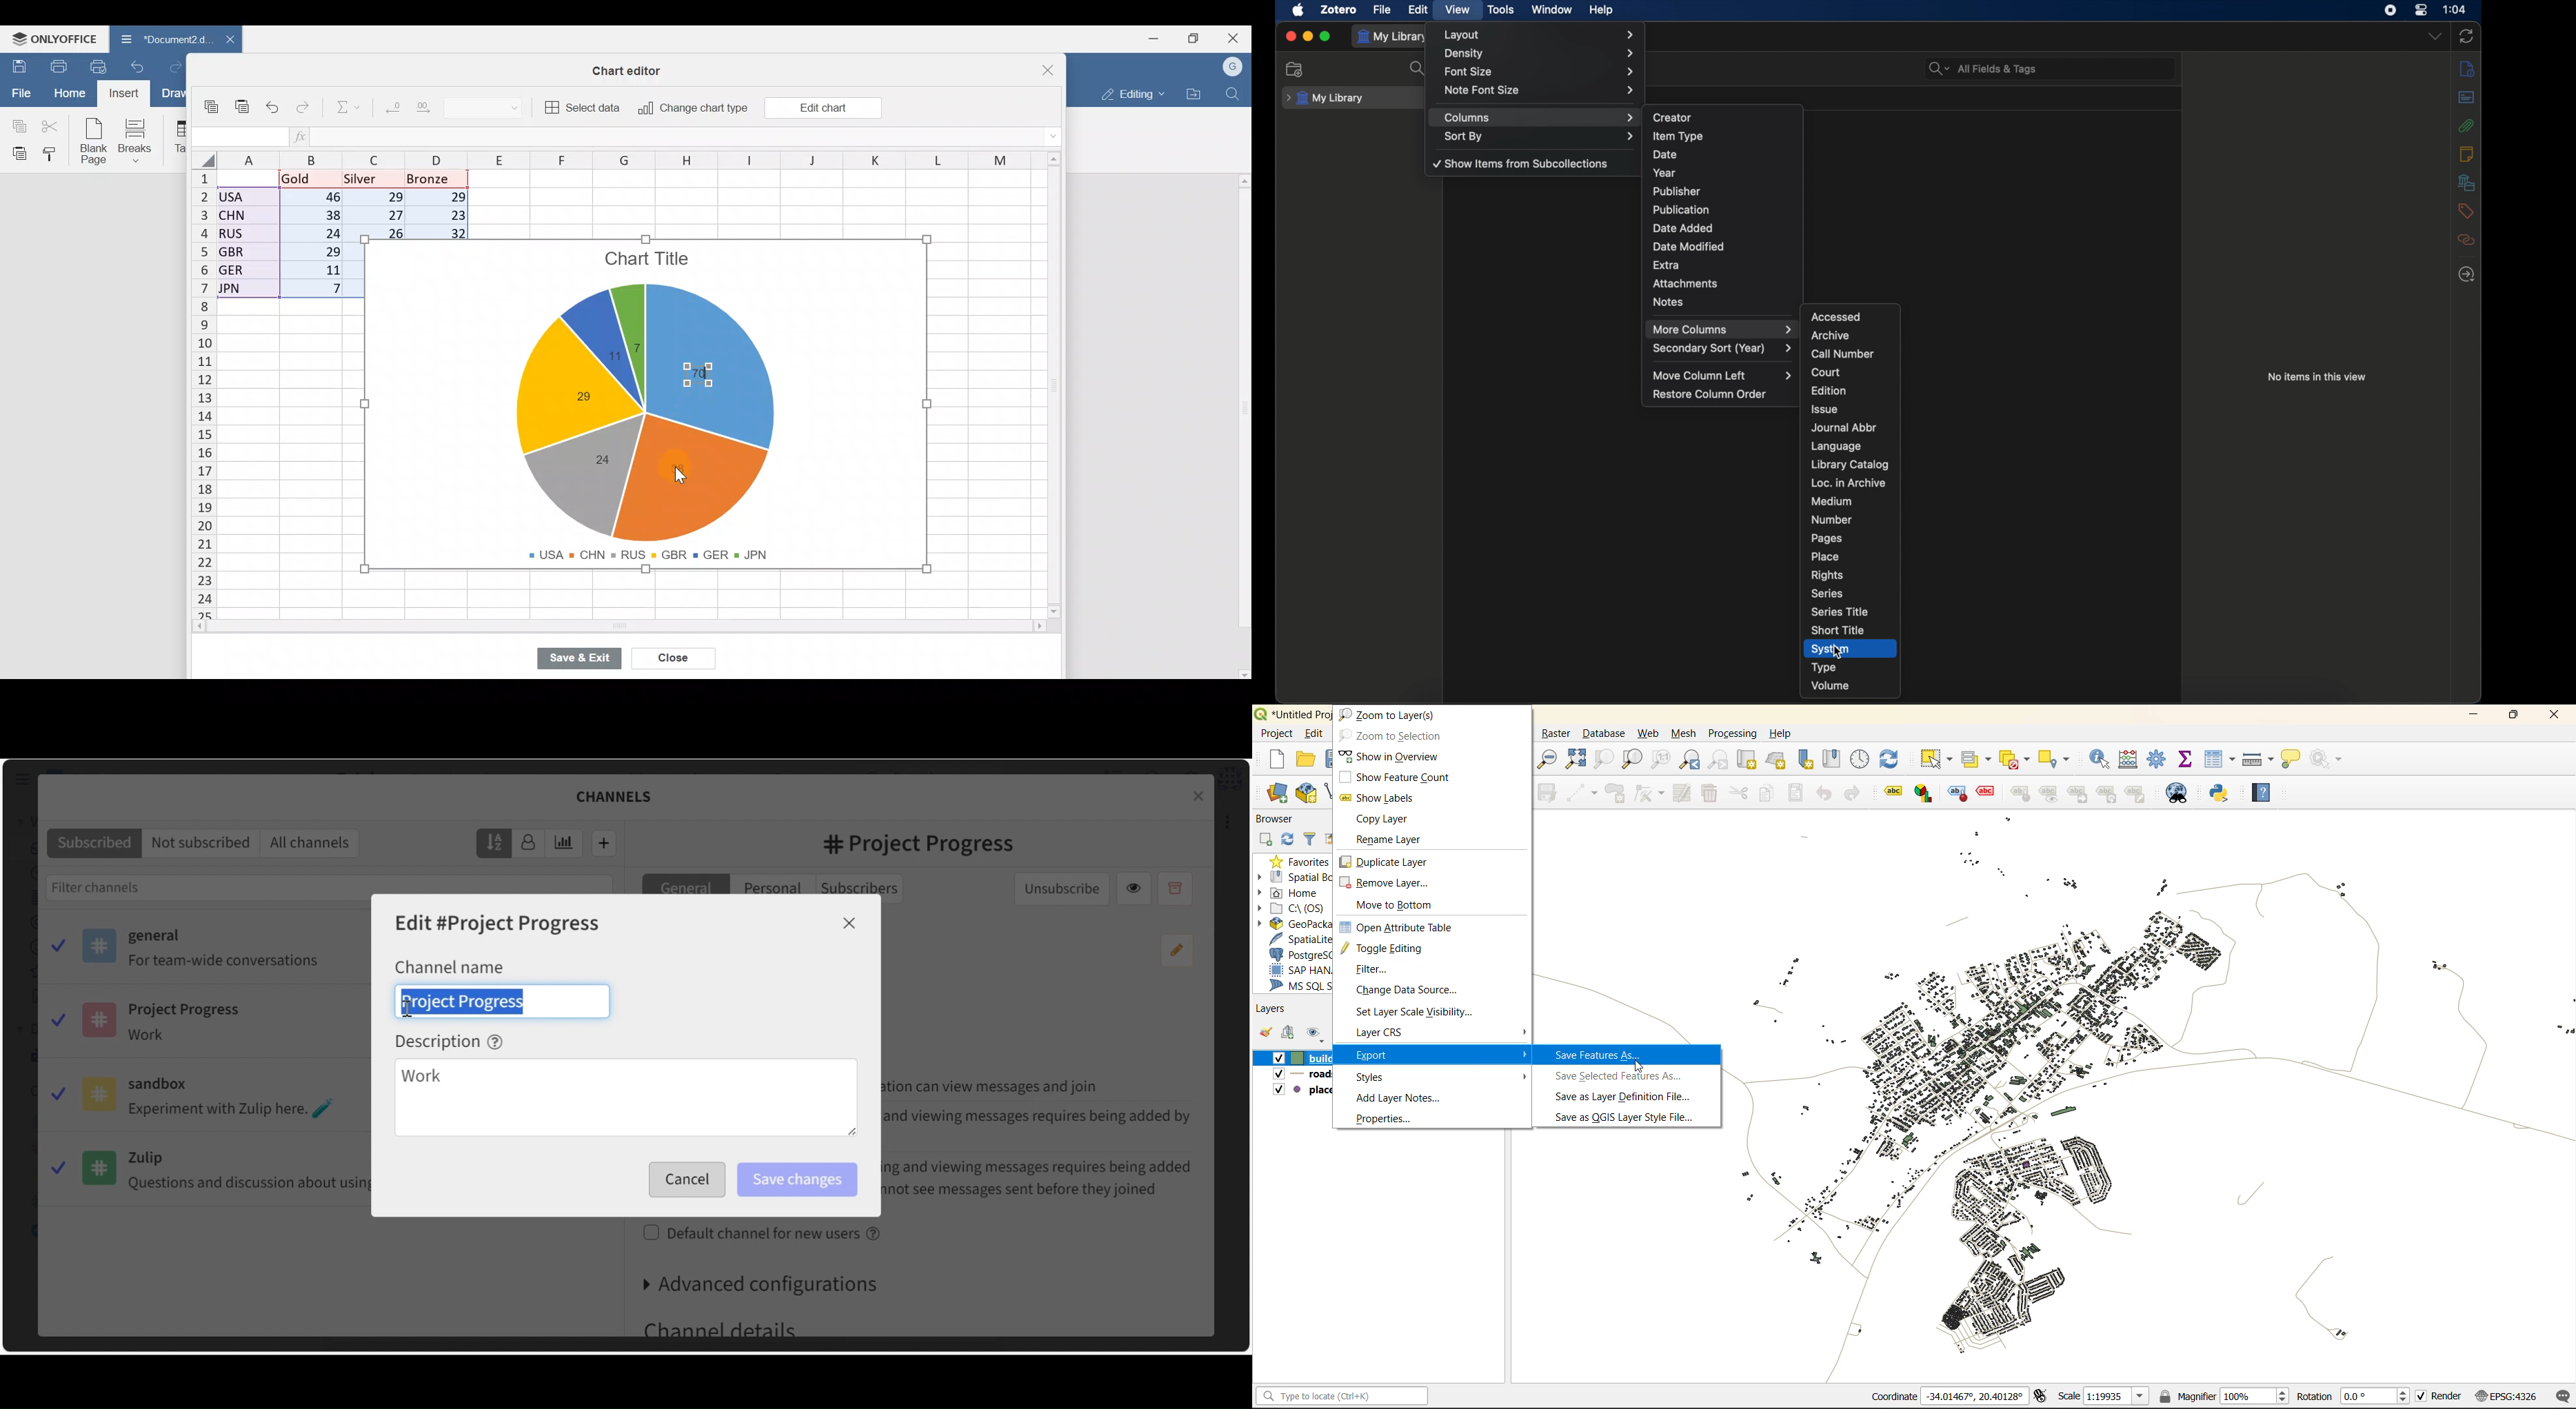  I want to click on Chart editor, so click(630, 70).